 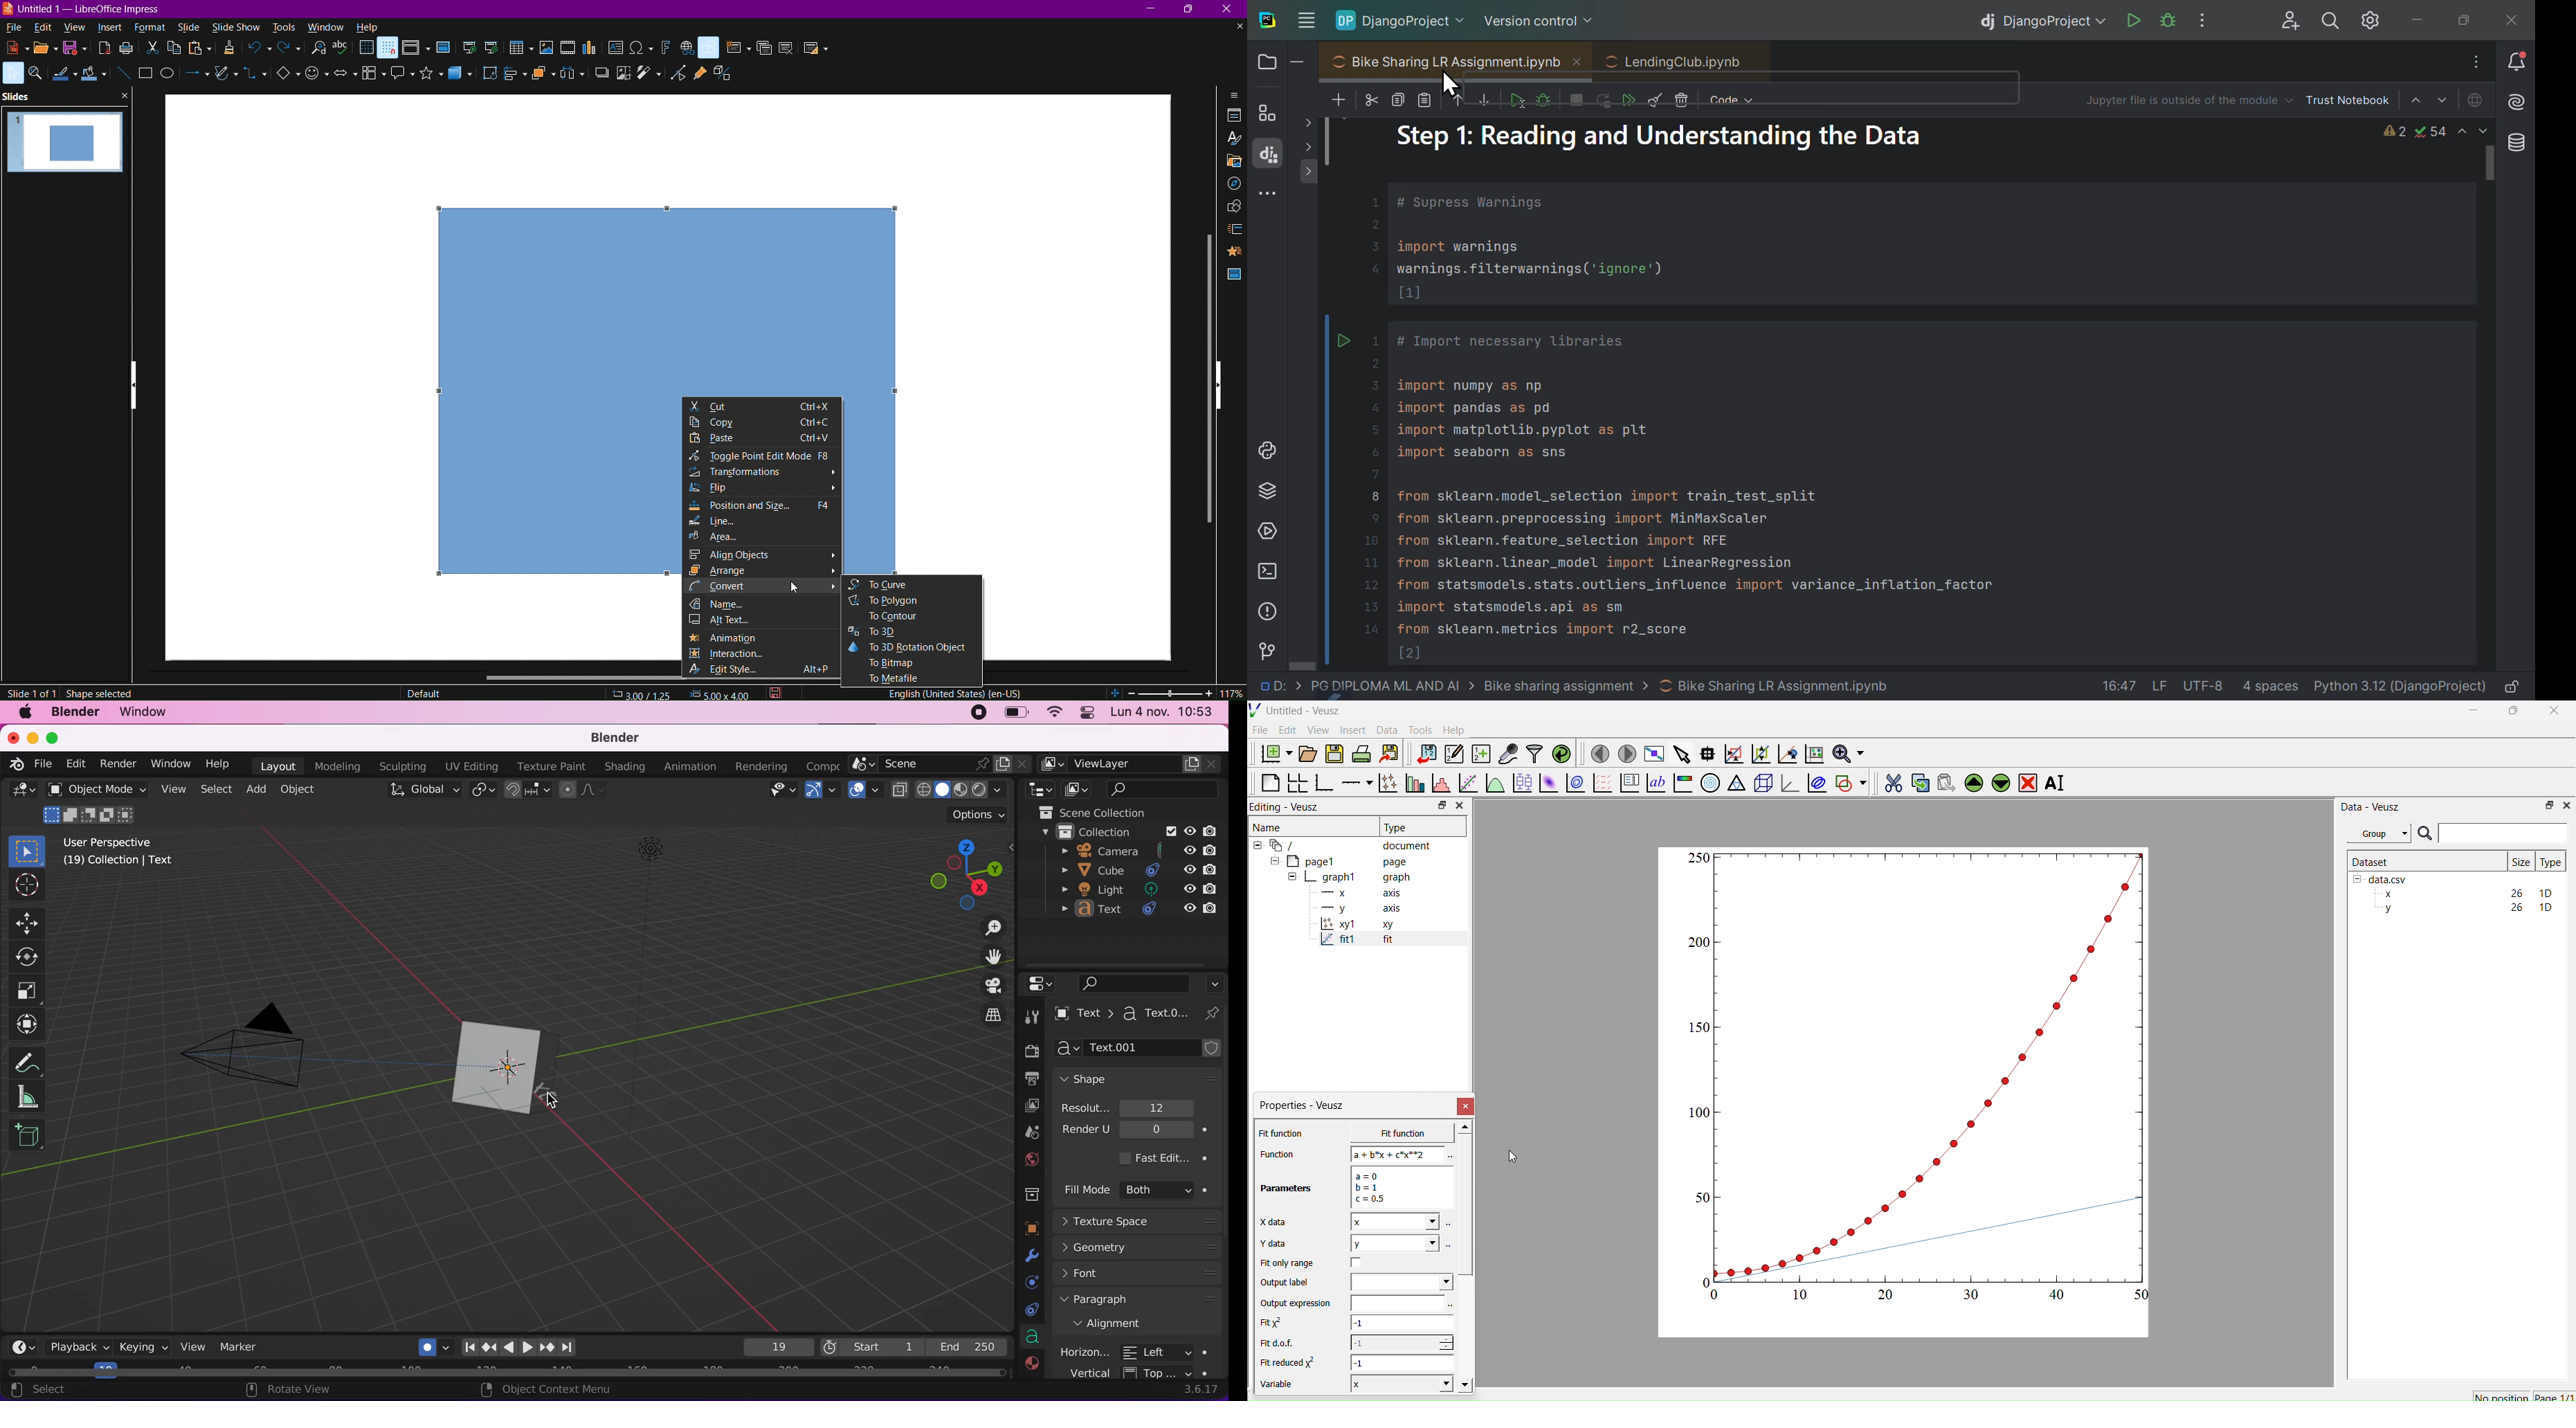 I want to click on Print the document, so click(x=1361, y=752).